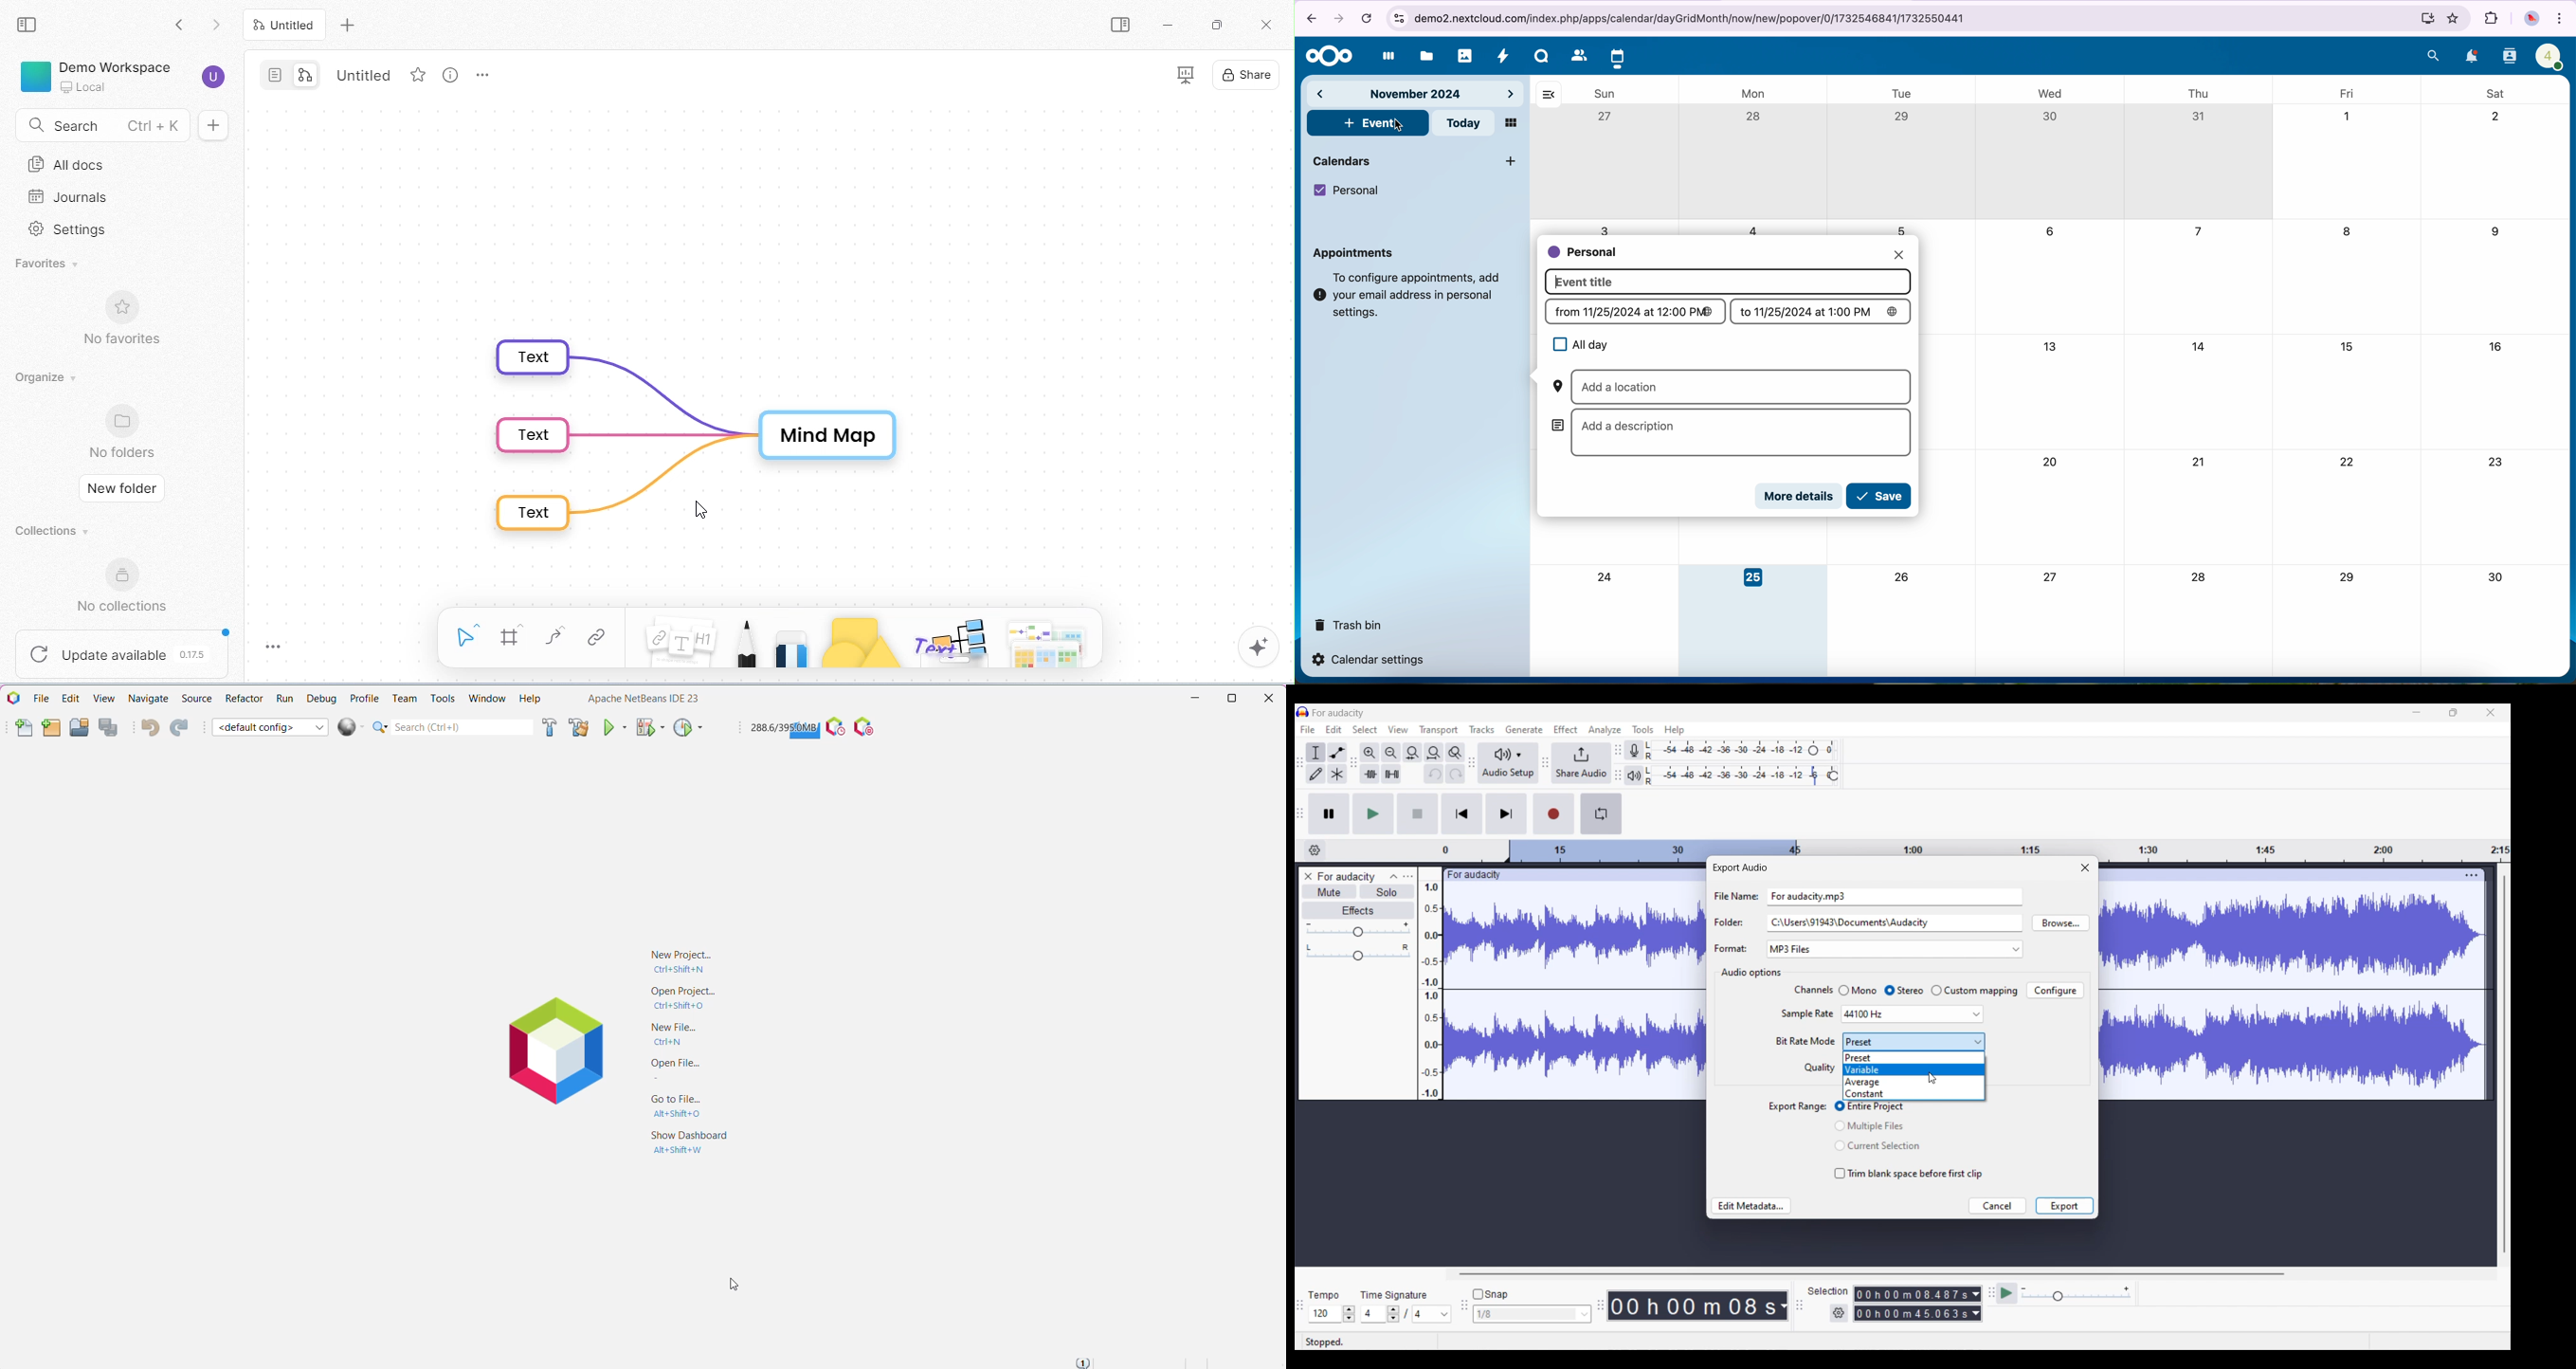  Describe the element at coordinates (2453, 19) in the screenshot. I see `favorites` at that location.